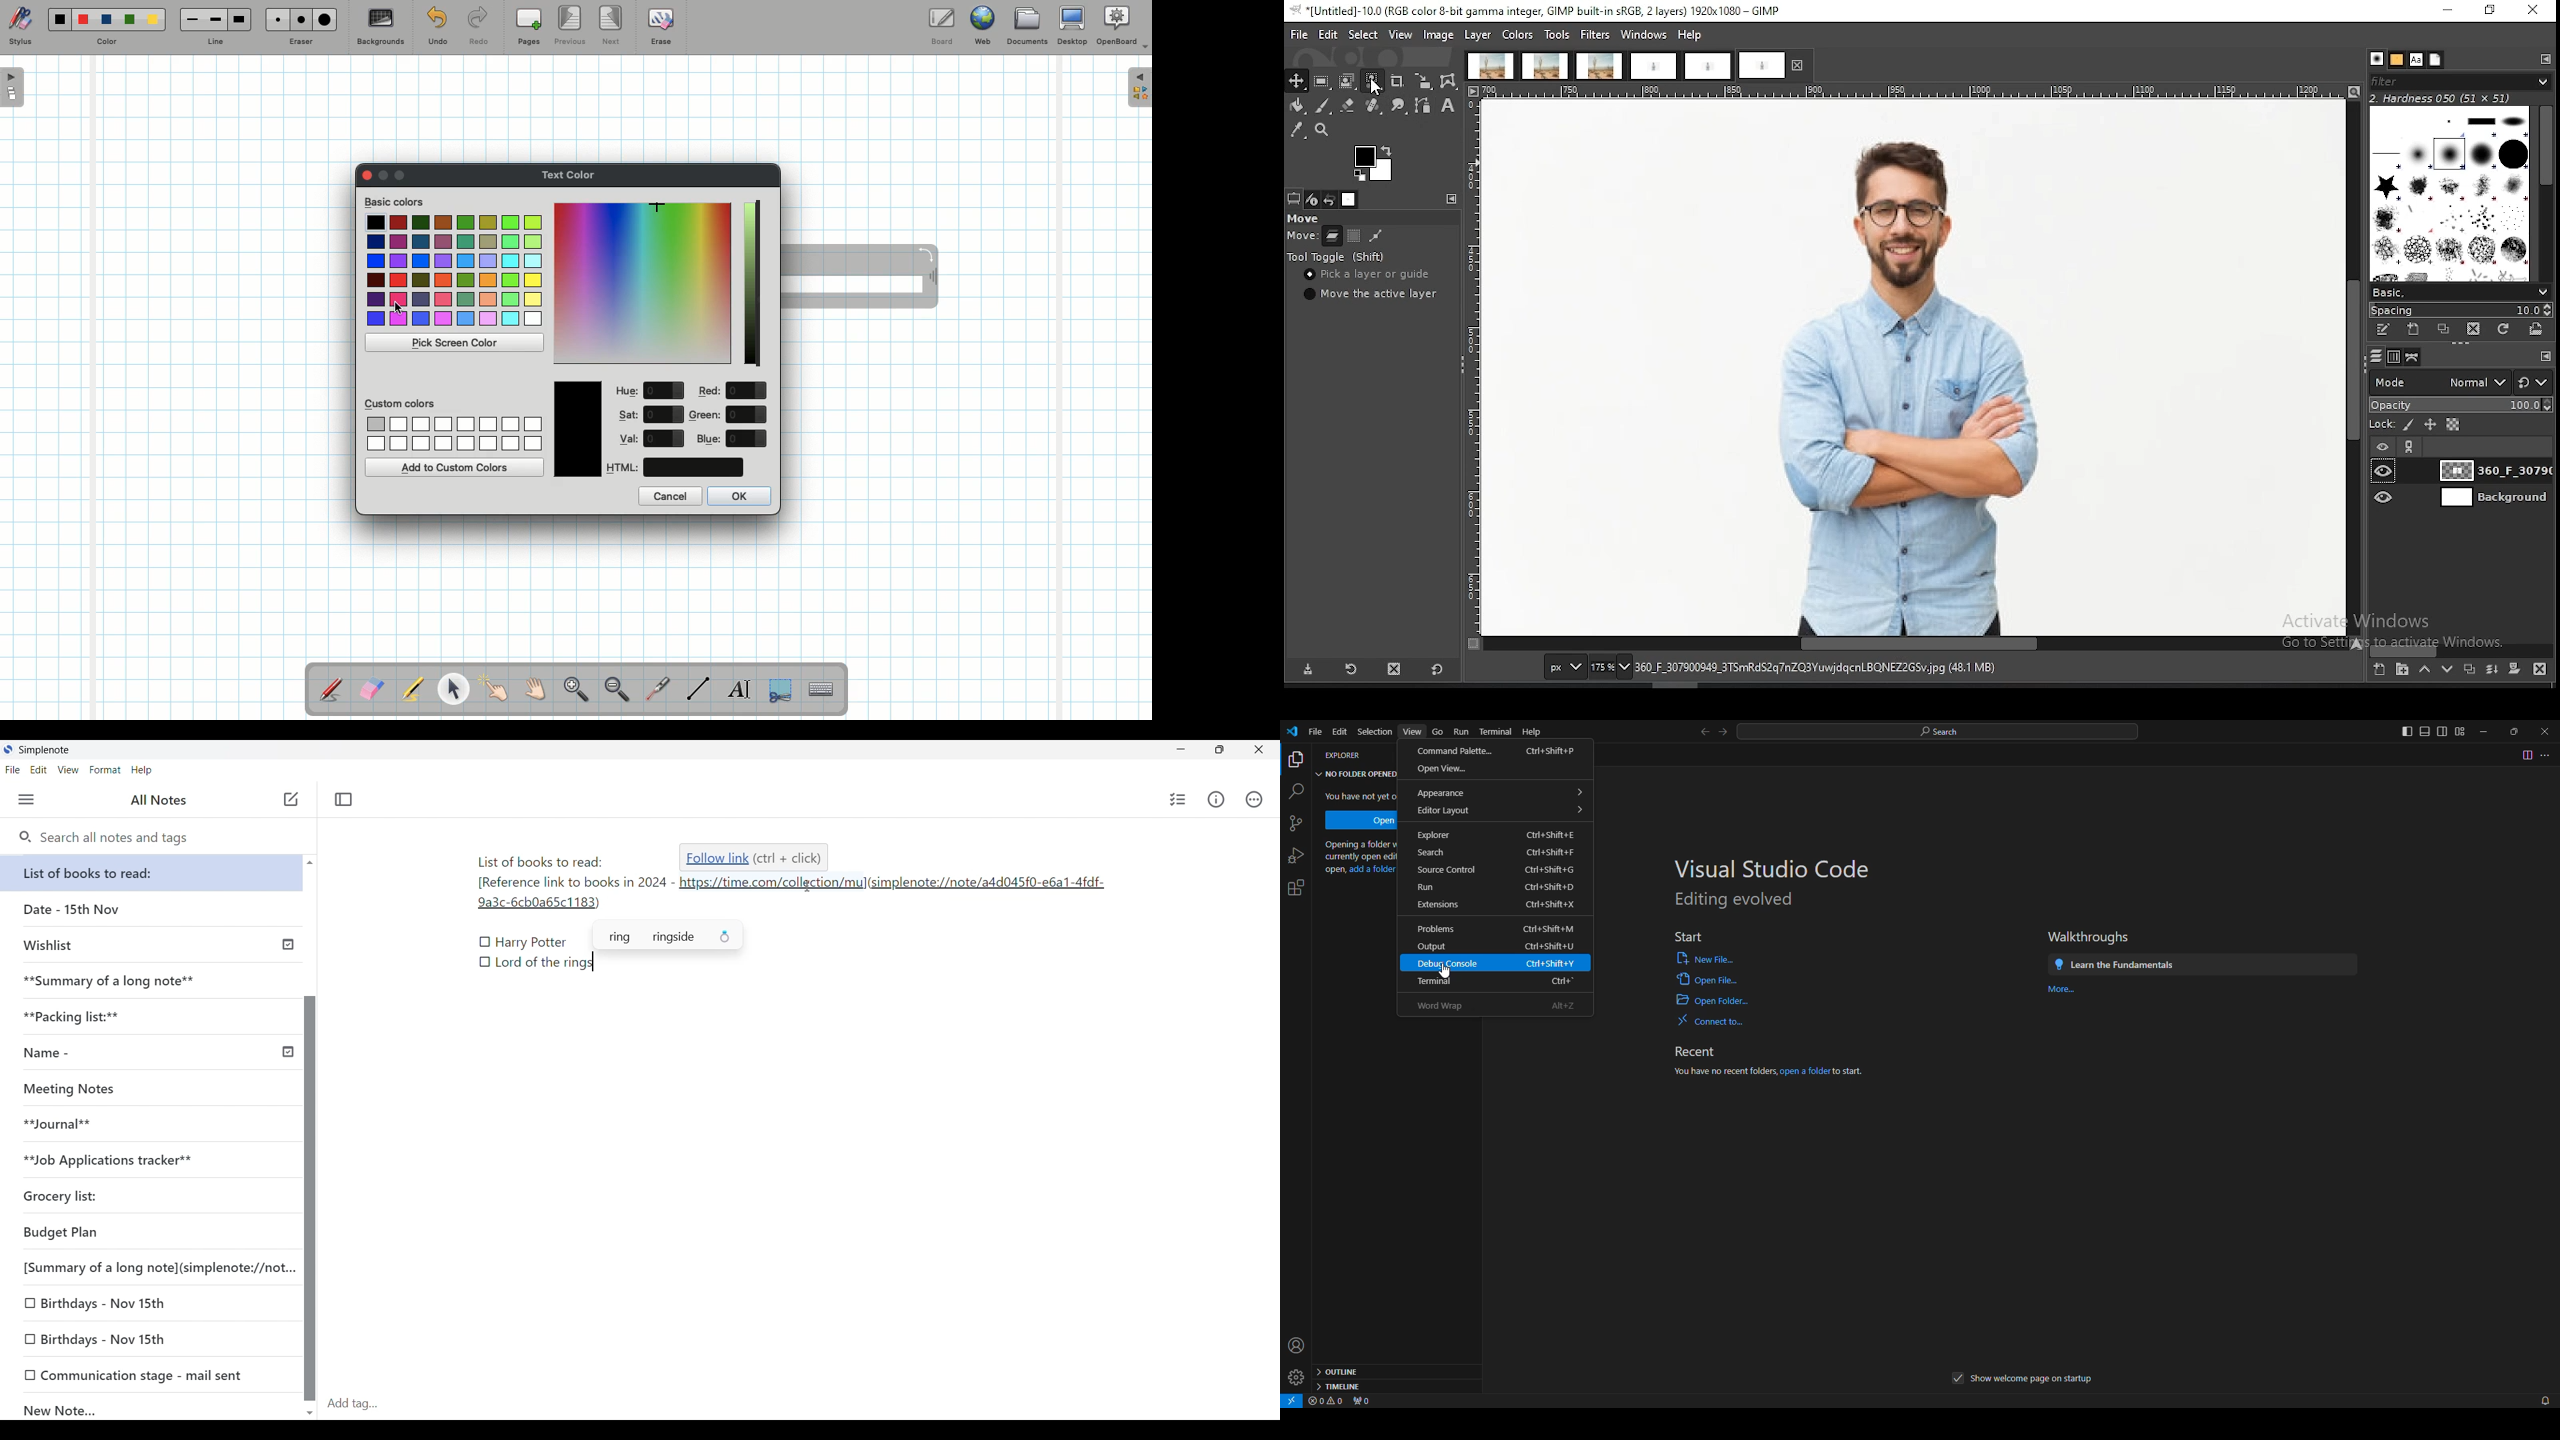  Describe the element at coordinates (2398, 60) in the screenshot. I see `patterns` at that location.